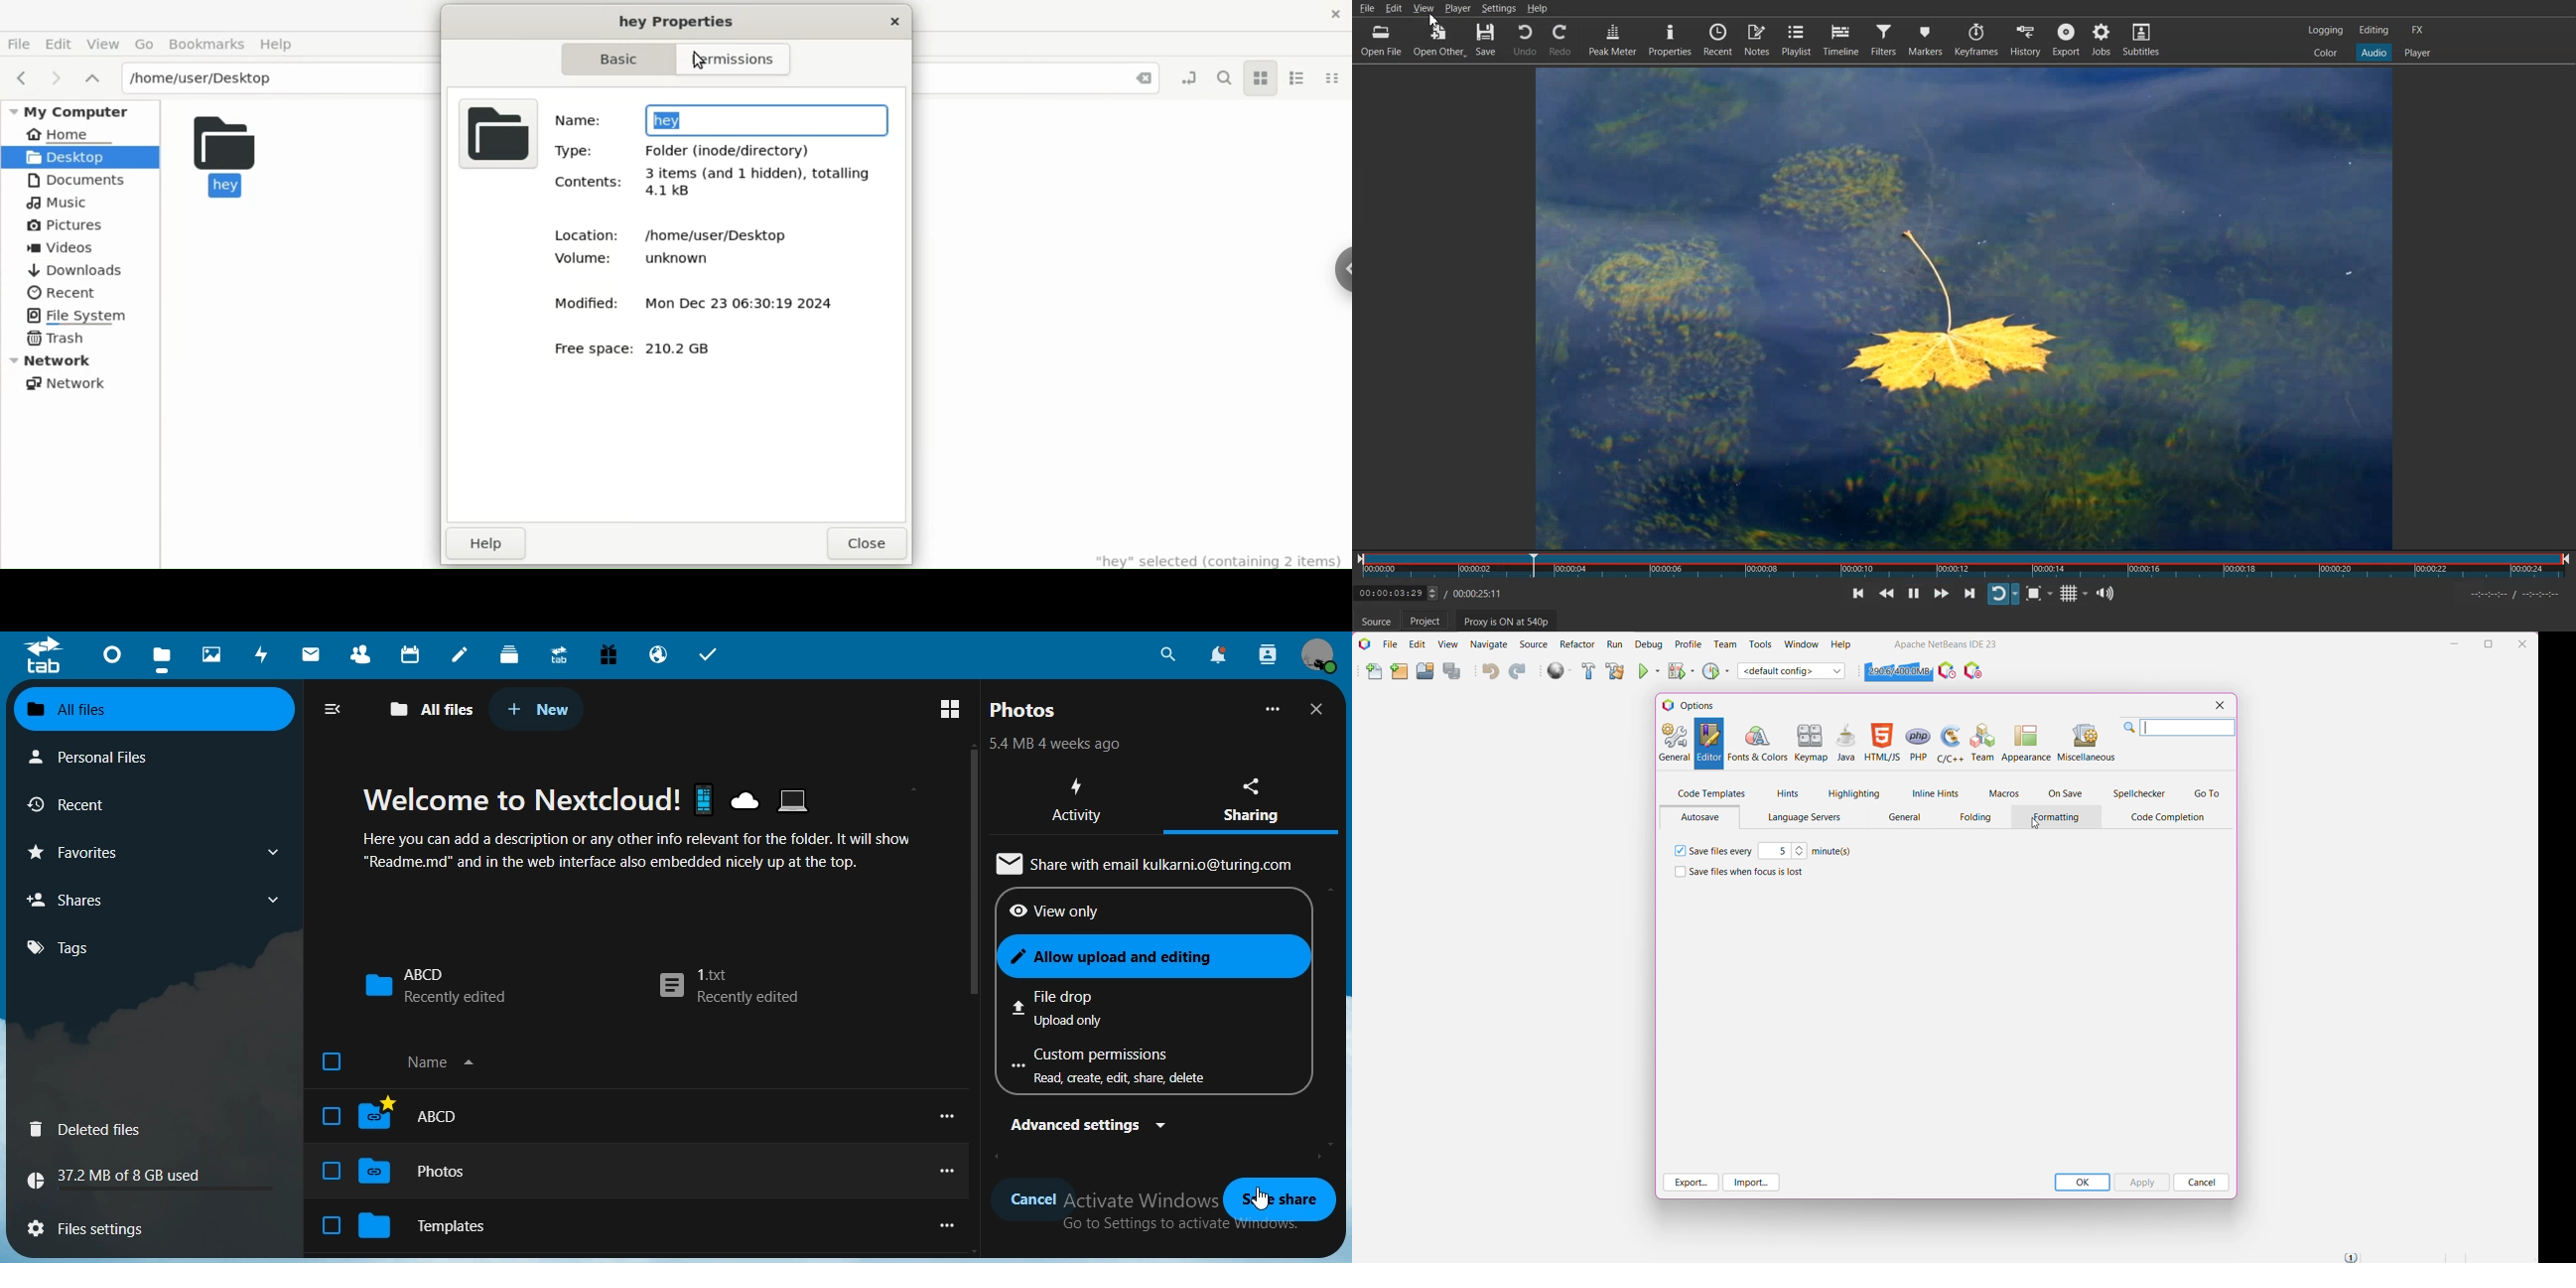 The width and height of the screenshot is (2576, 1288). I want to click on ..., so click(1274, 709).